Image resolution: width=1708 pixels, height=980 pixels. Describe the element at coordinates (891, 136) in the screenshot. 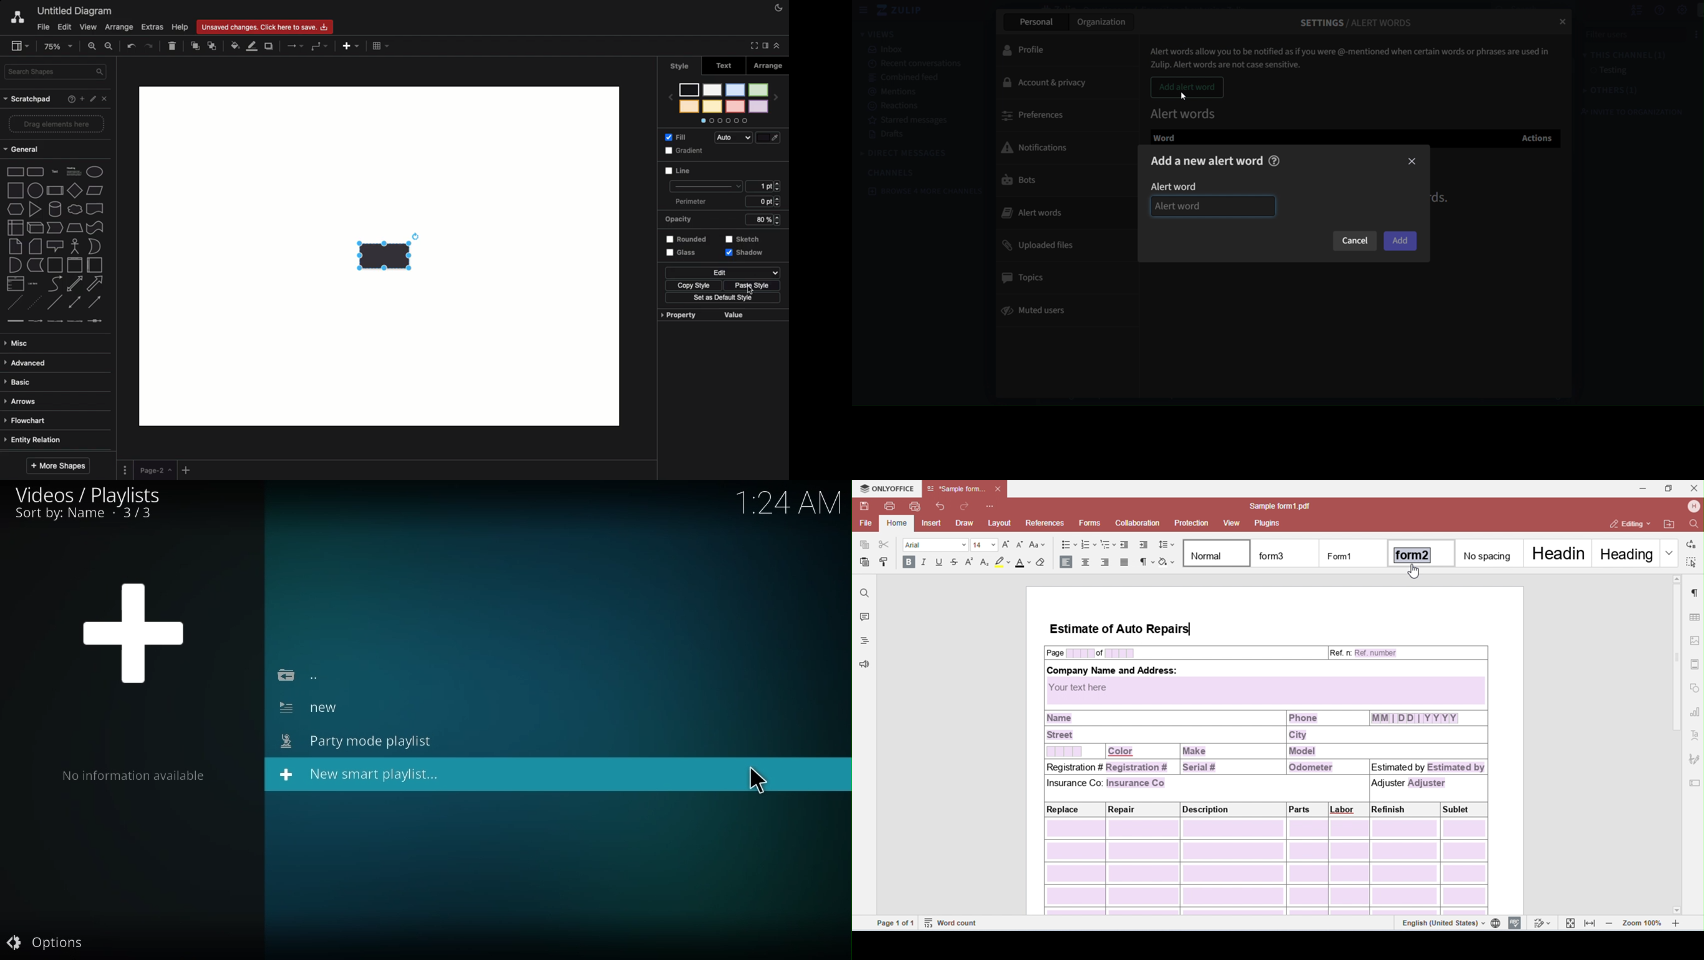

I see `drafts` at that location.